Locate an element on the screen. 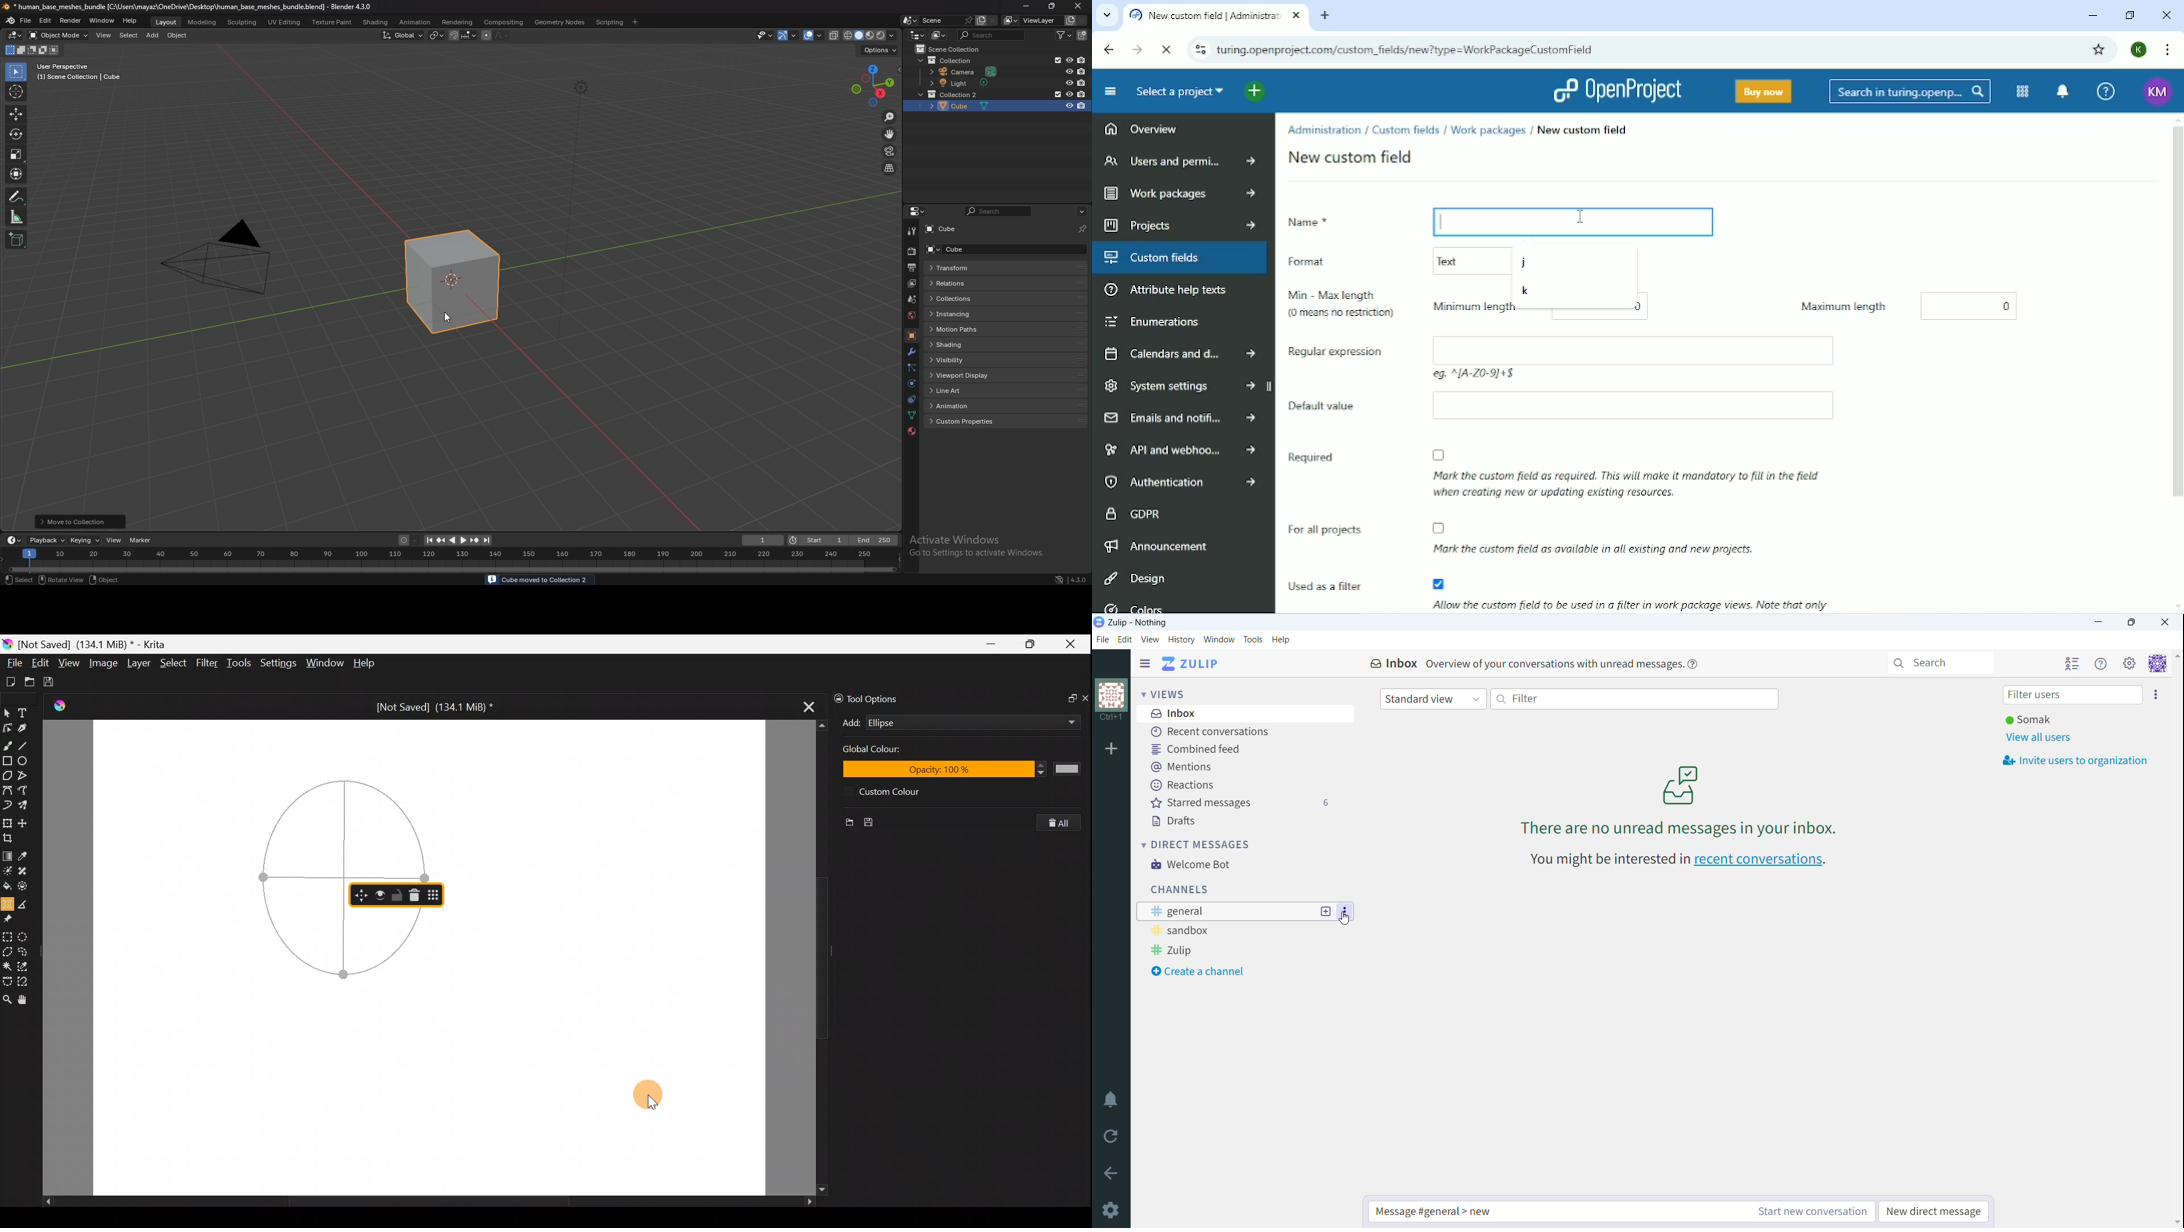 The image size is (2184, 1232). Required is located at coordinates (1308, 475).